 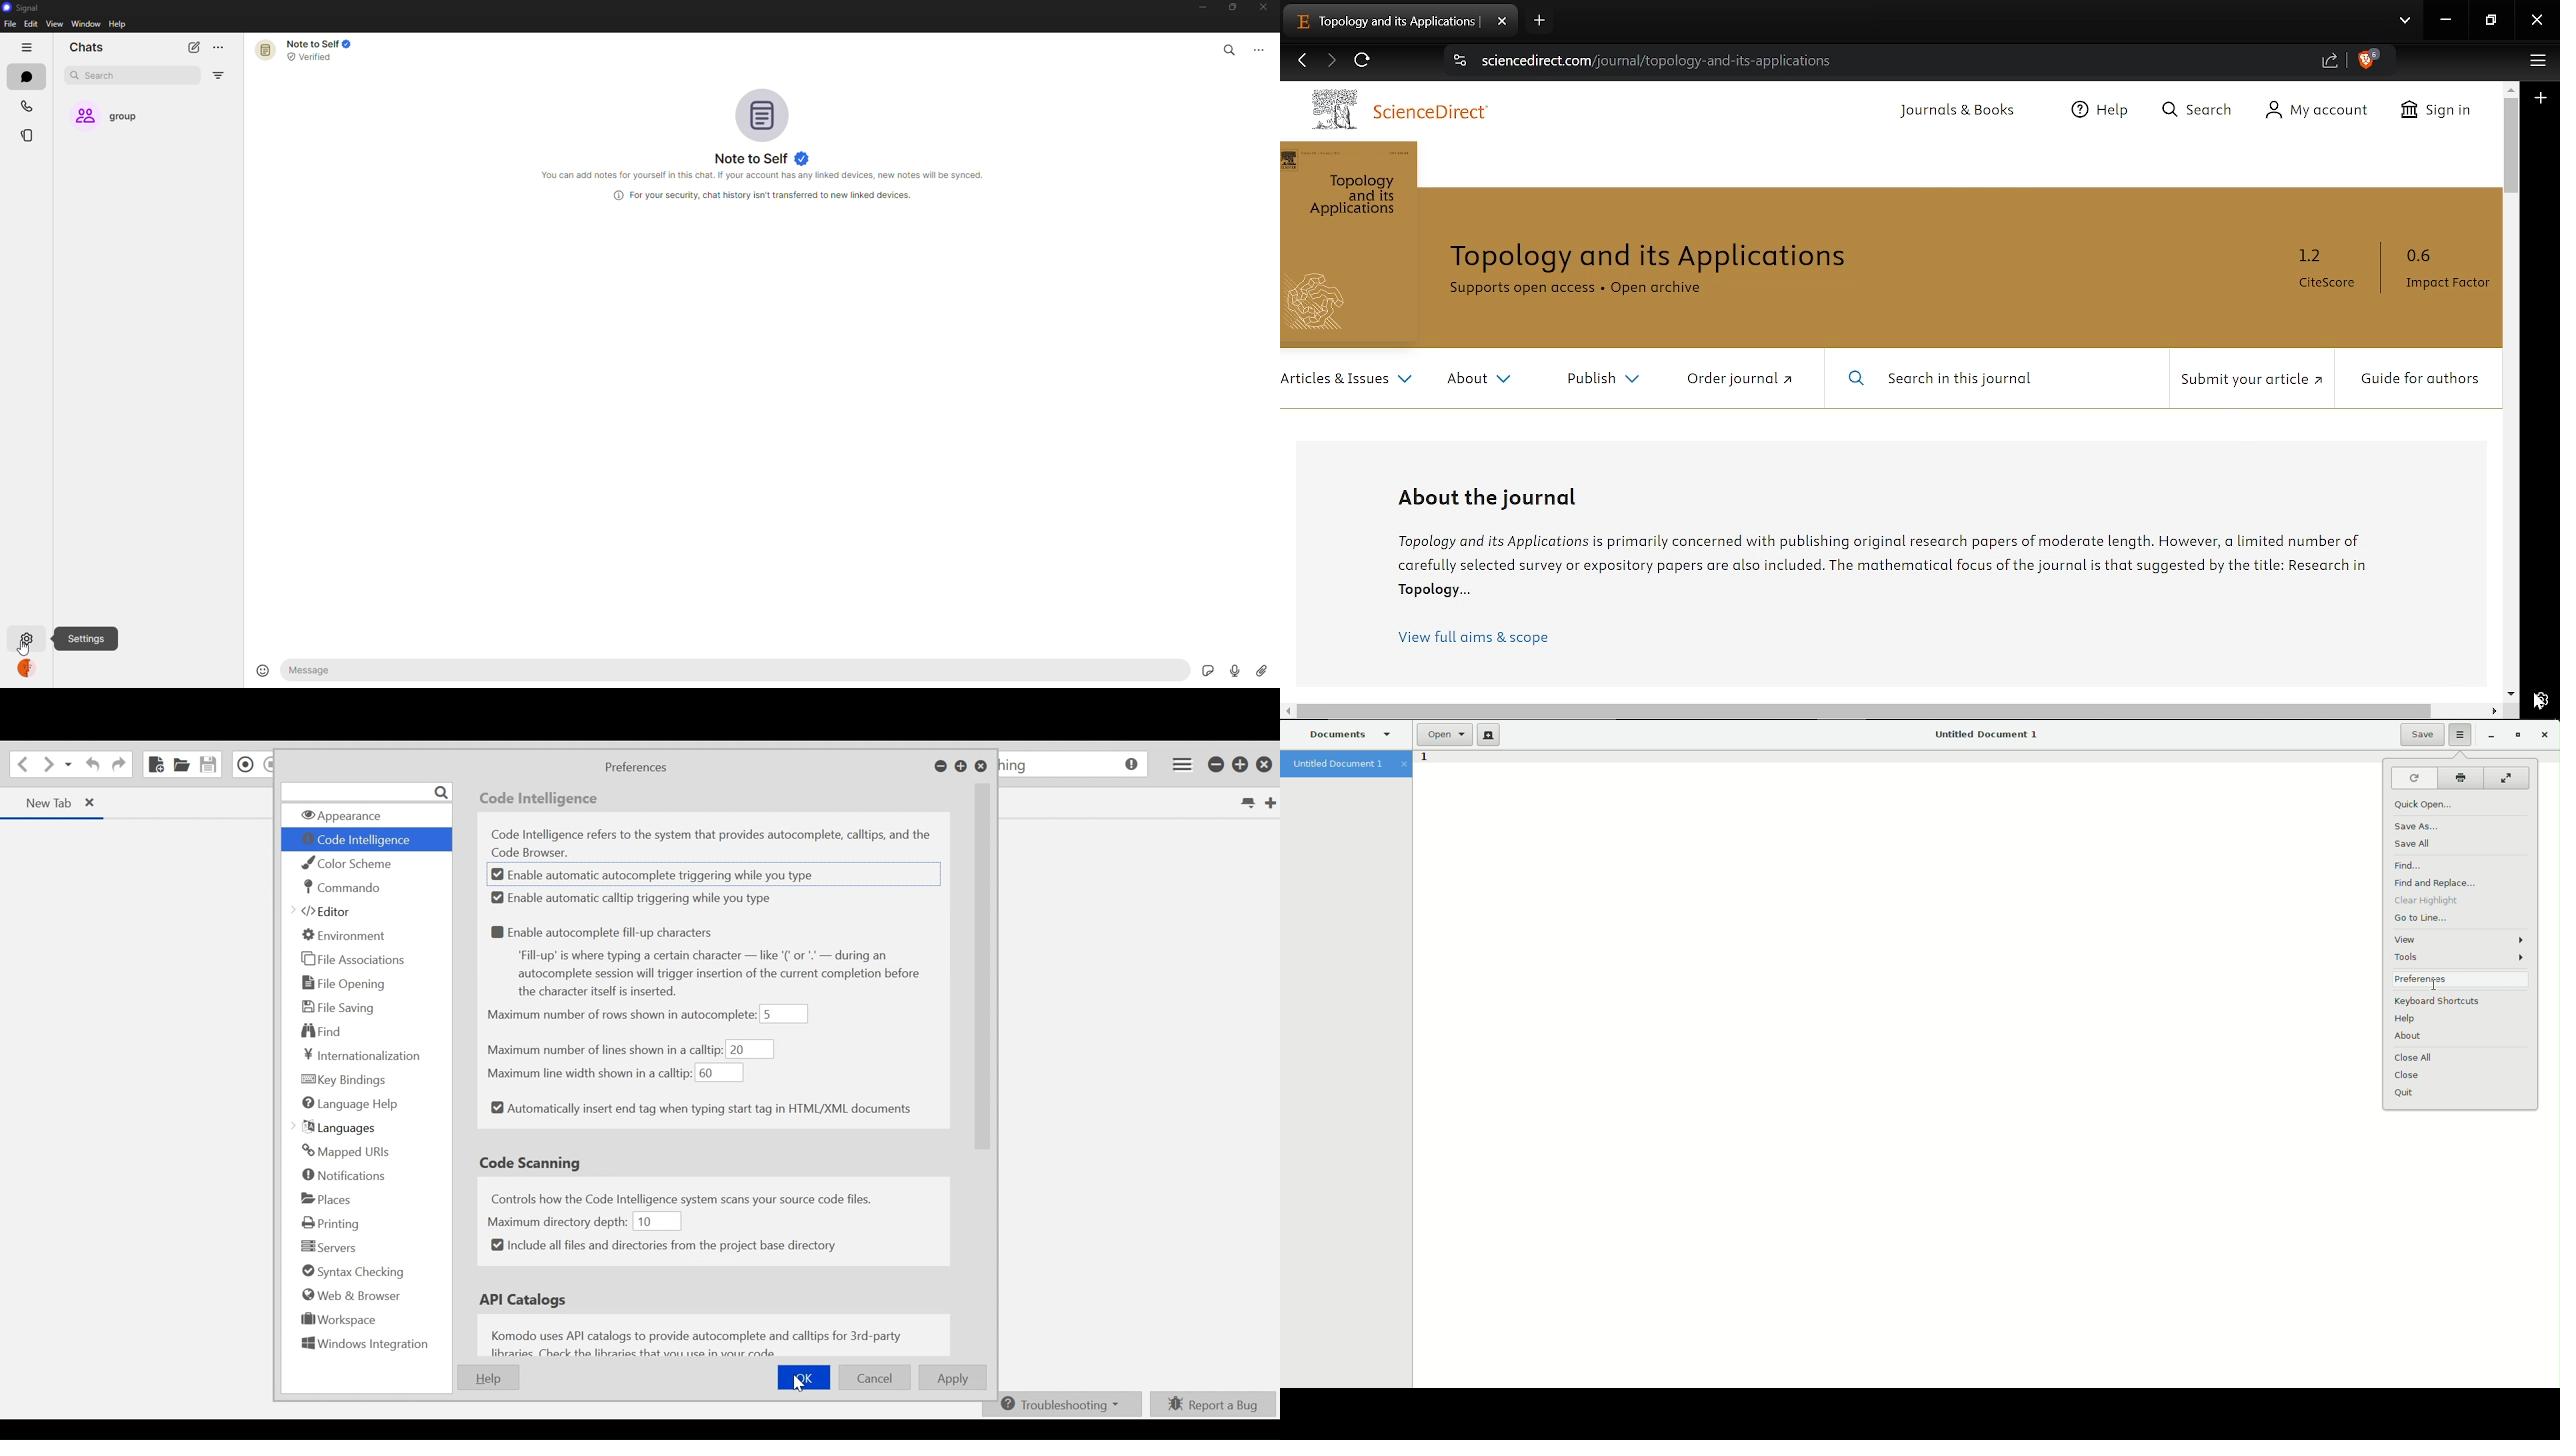 I want to click on settings, so click(x=88, y=639).